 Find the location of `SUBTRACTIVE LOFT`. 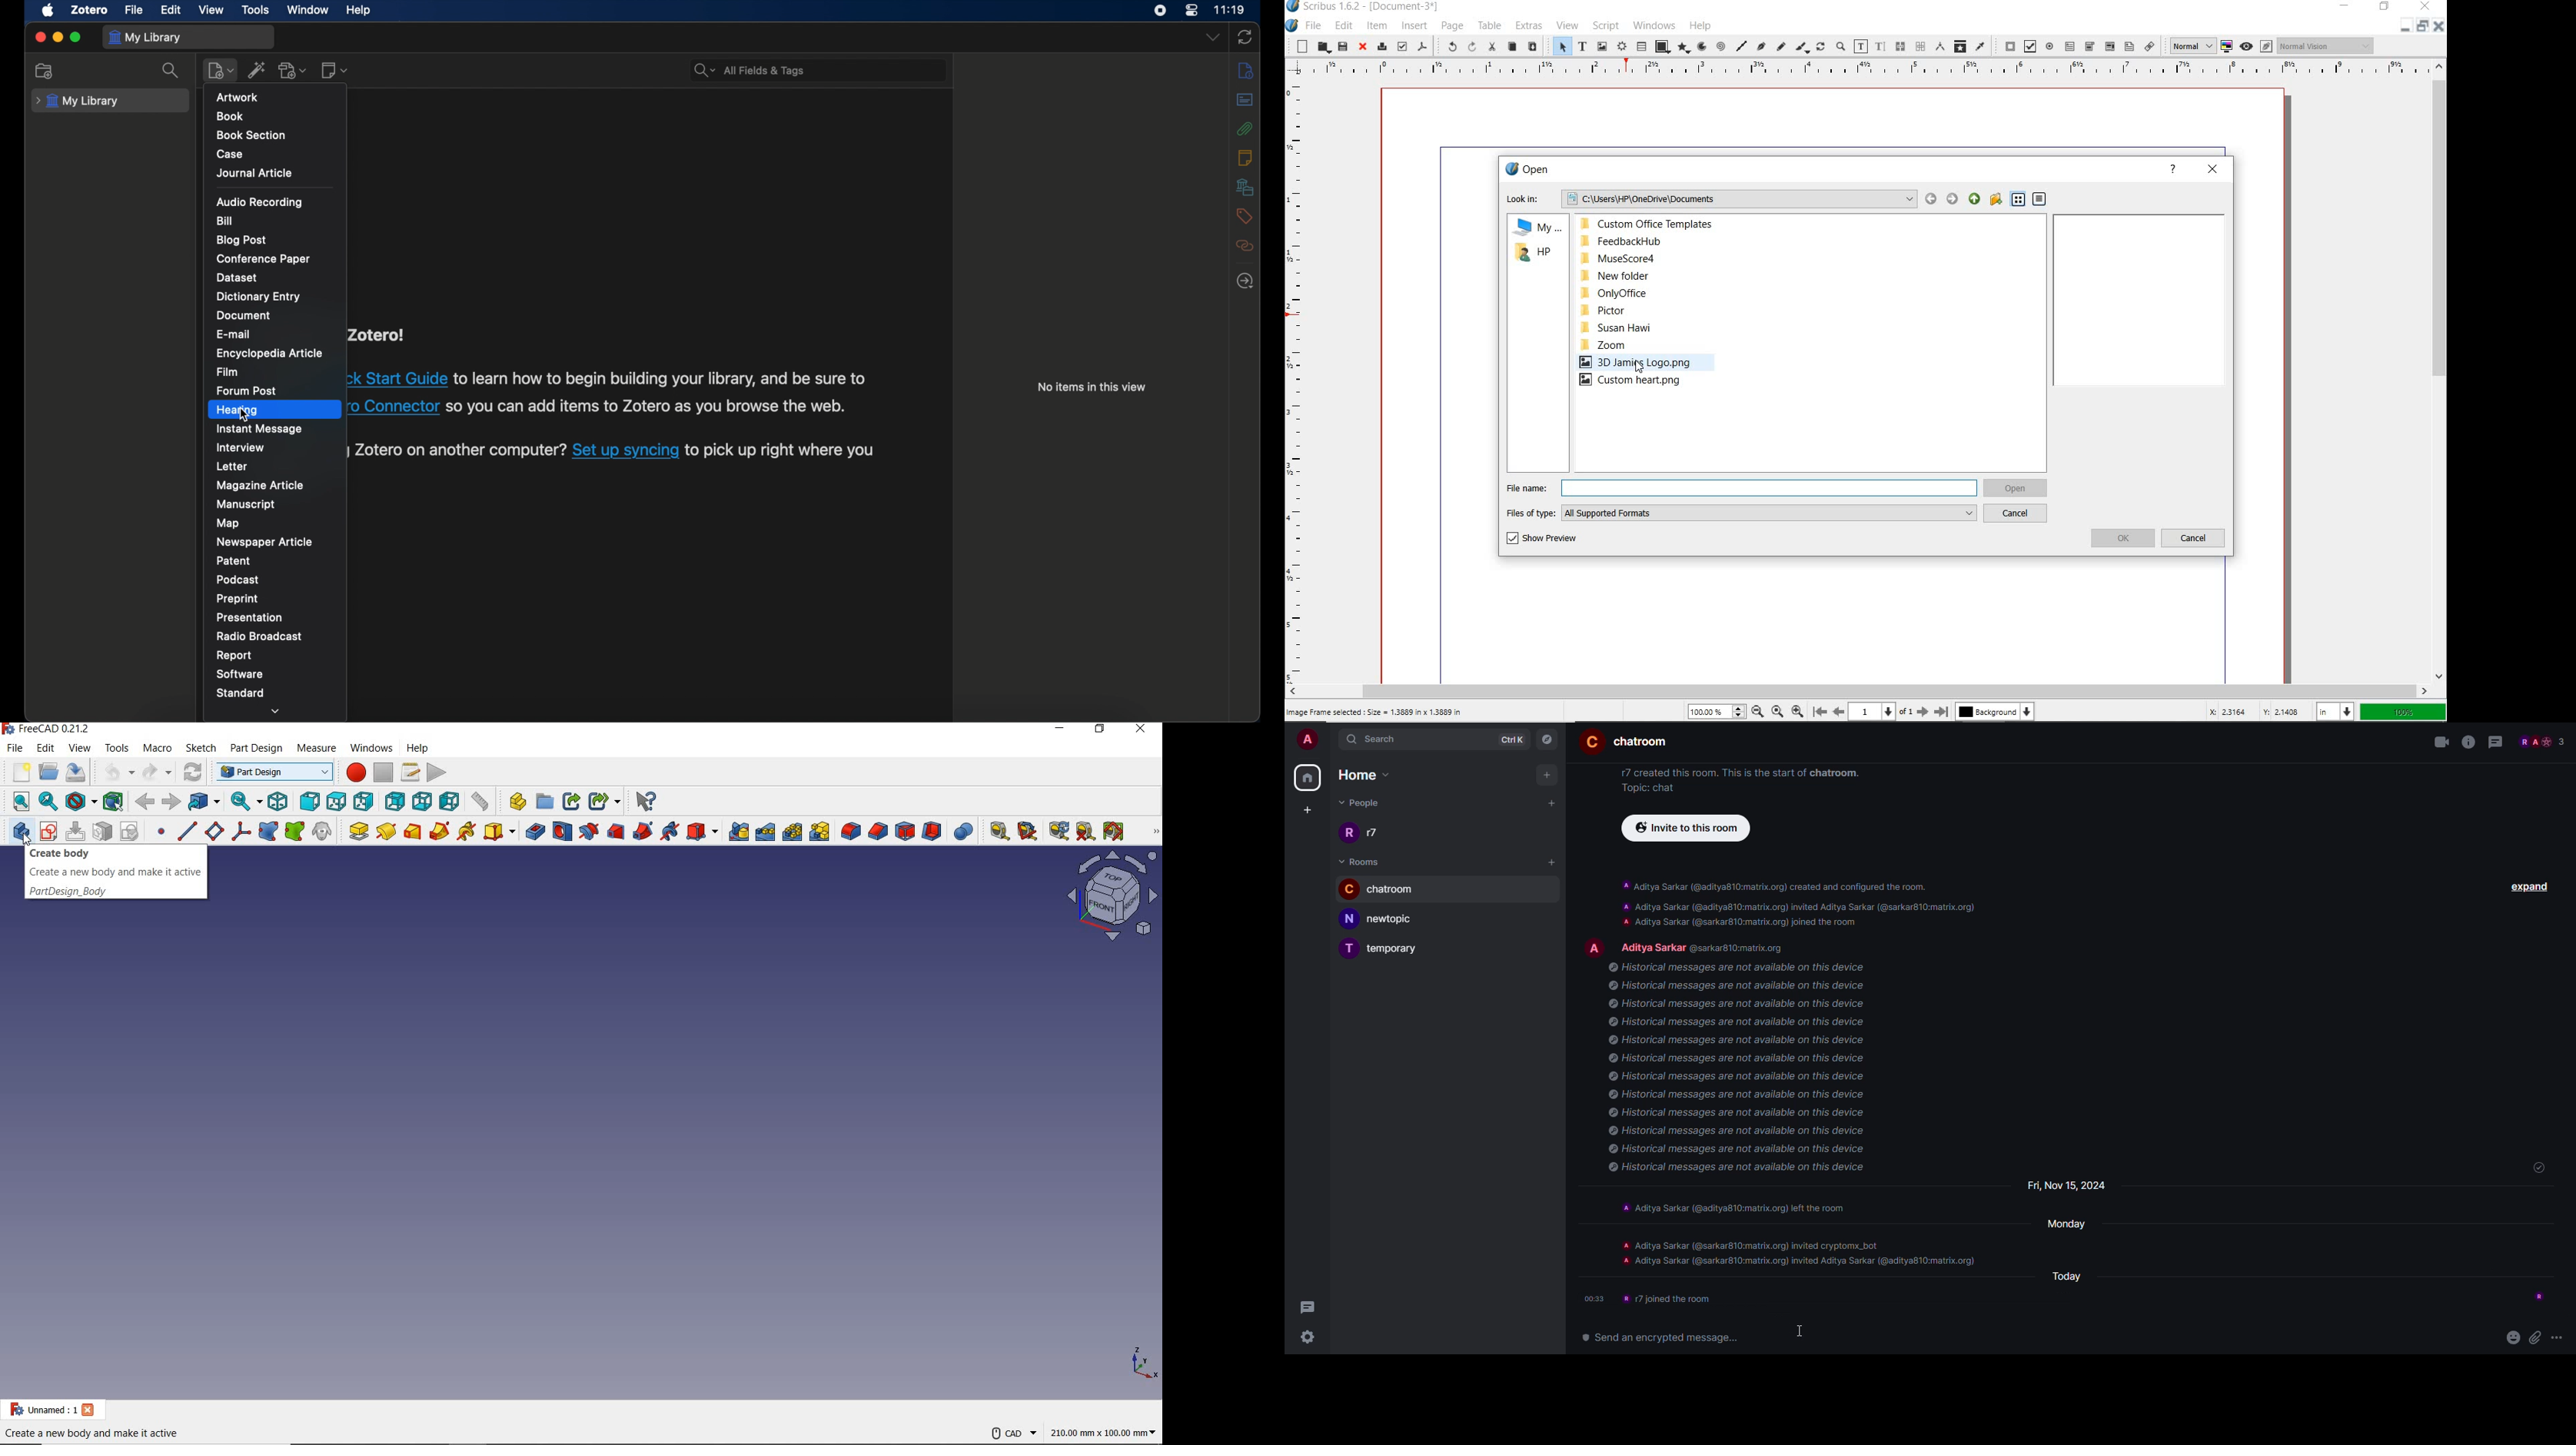

SUBTRACTIVE LOFT is located at coordinates (617, 830).